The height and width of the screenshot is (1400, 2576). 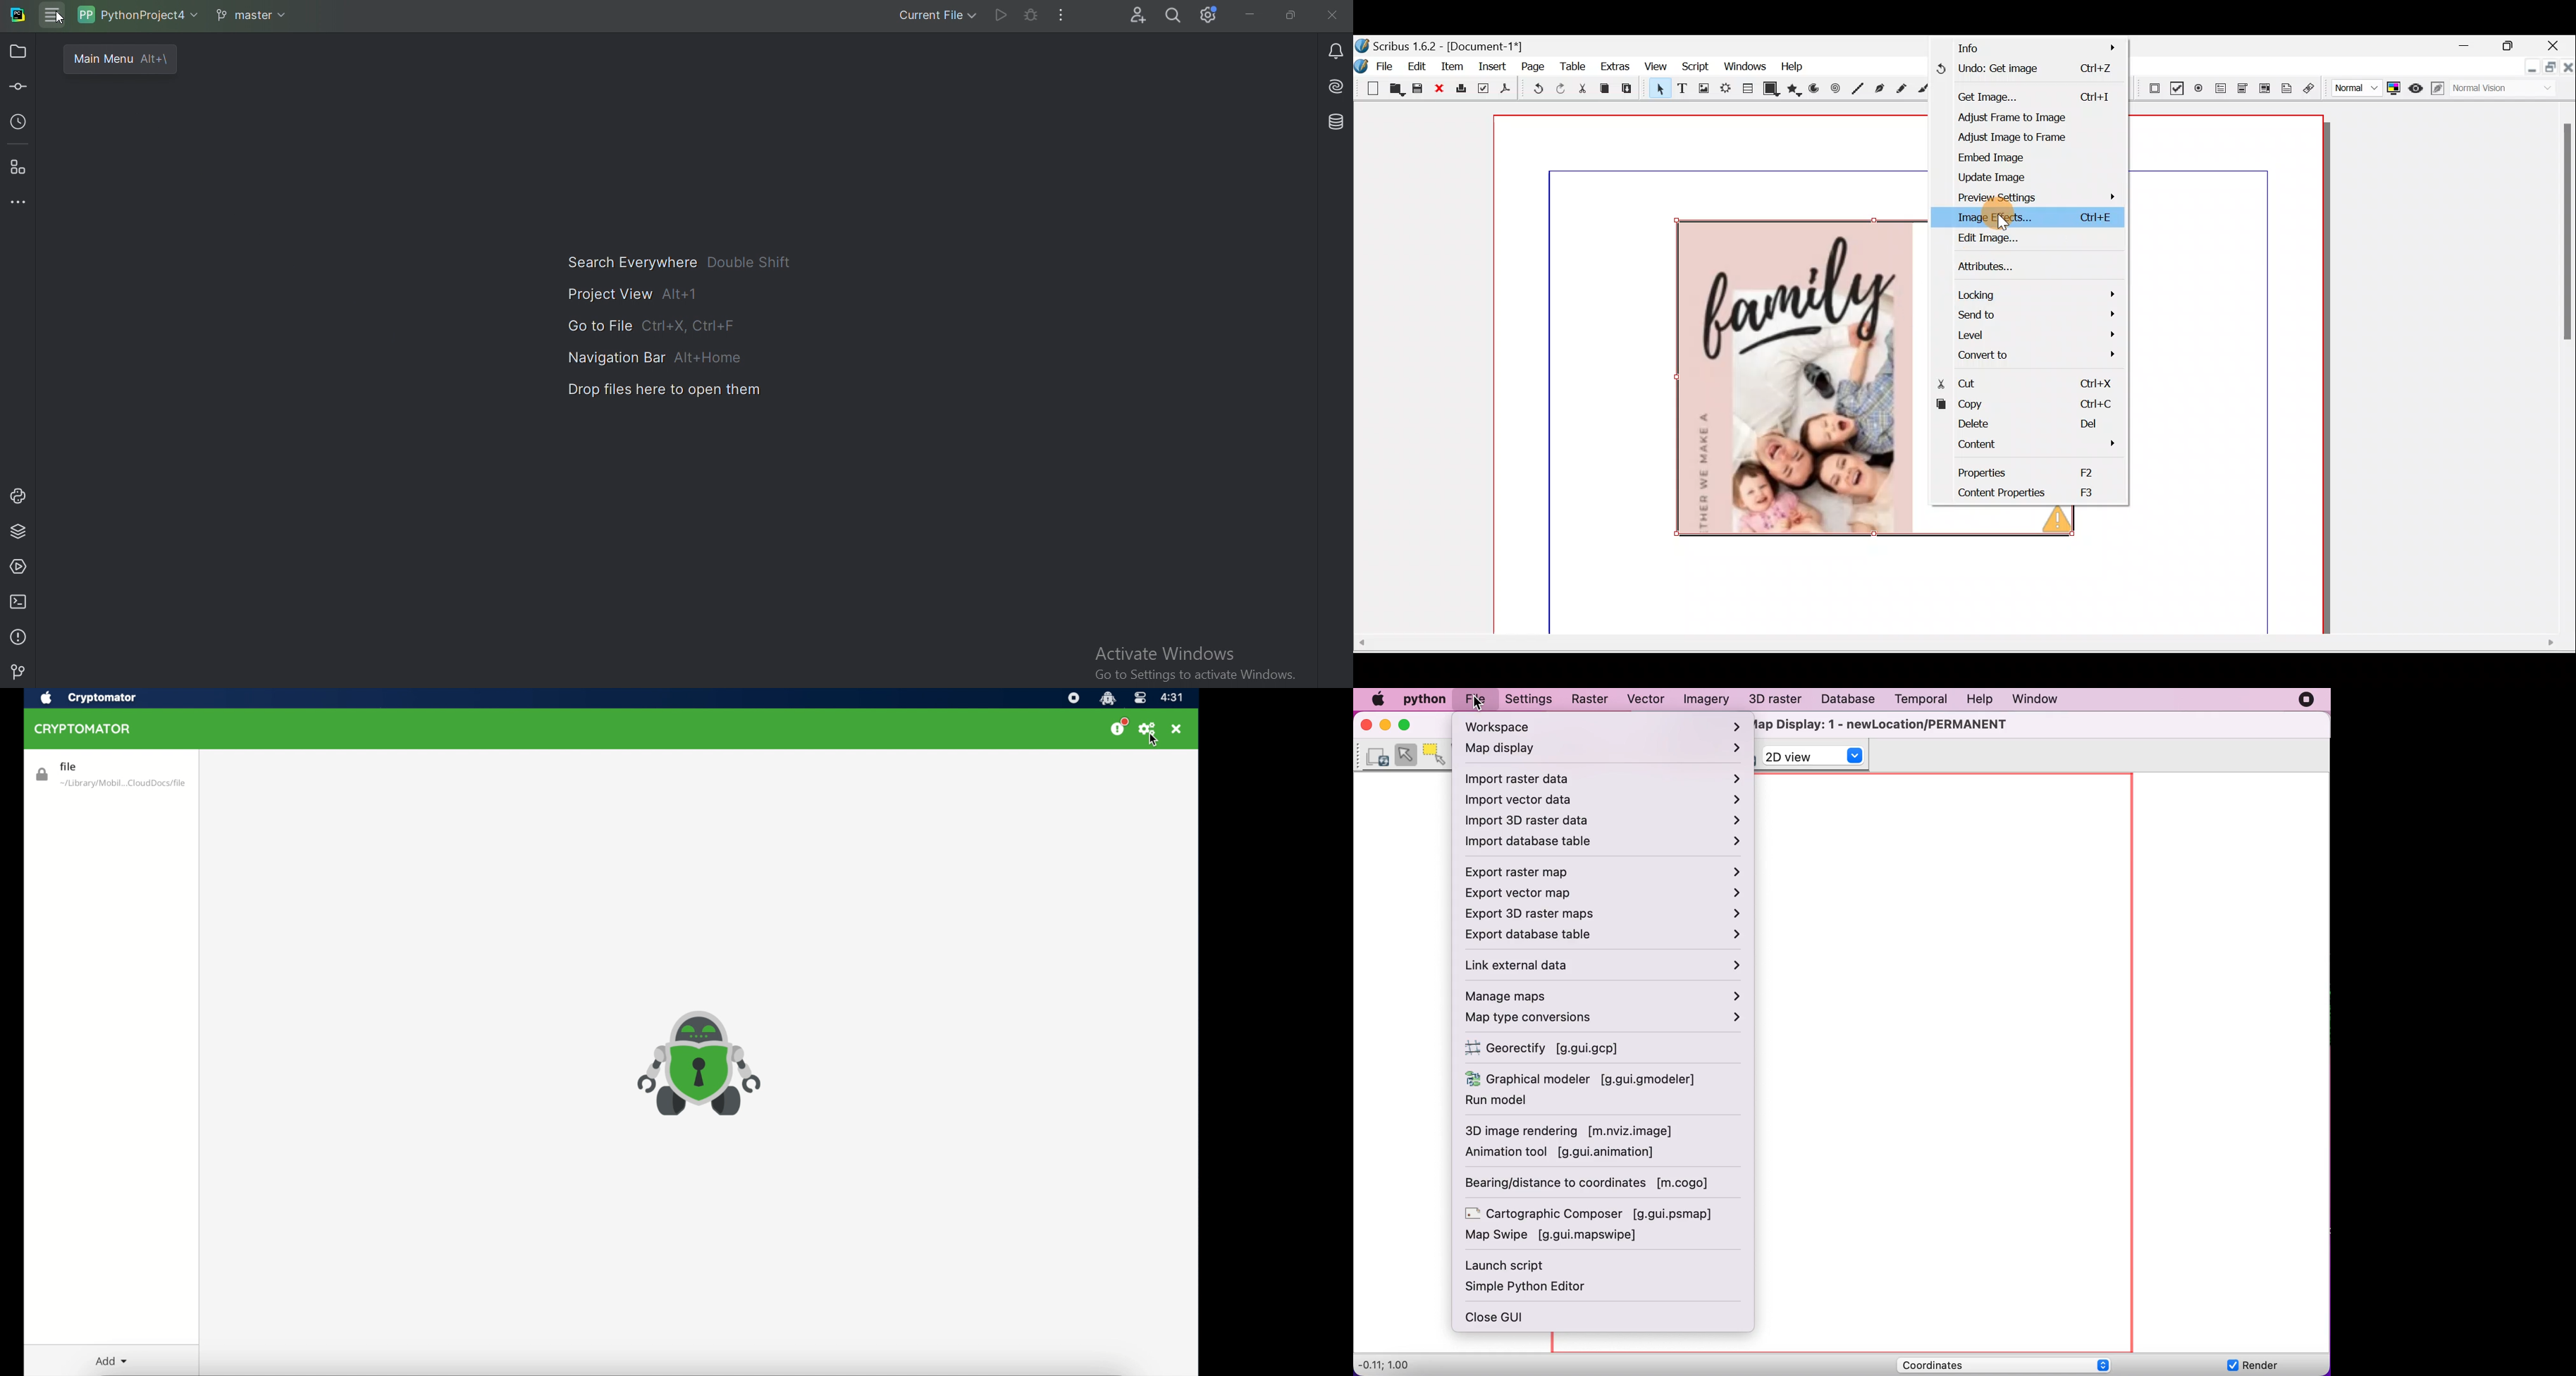 What do you see at coordinates (1140, 698) in the screenshot?
I see `control center` at bounding box center [1140, 698].